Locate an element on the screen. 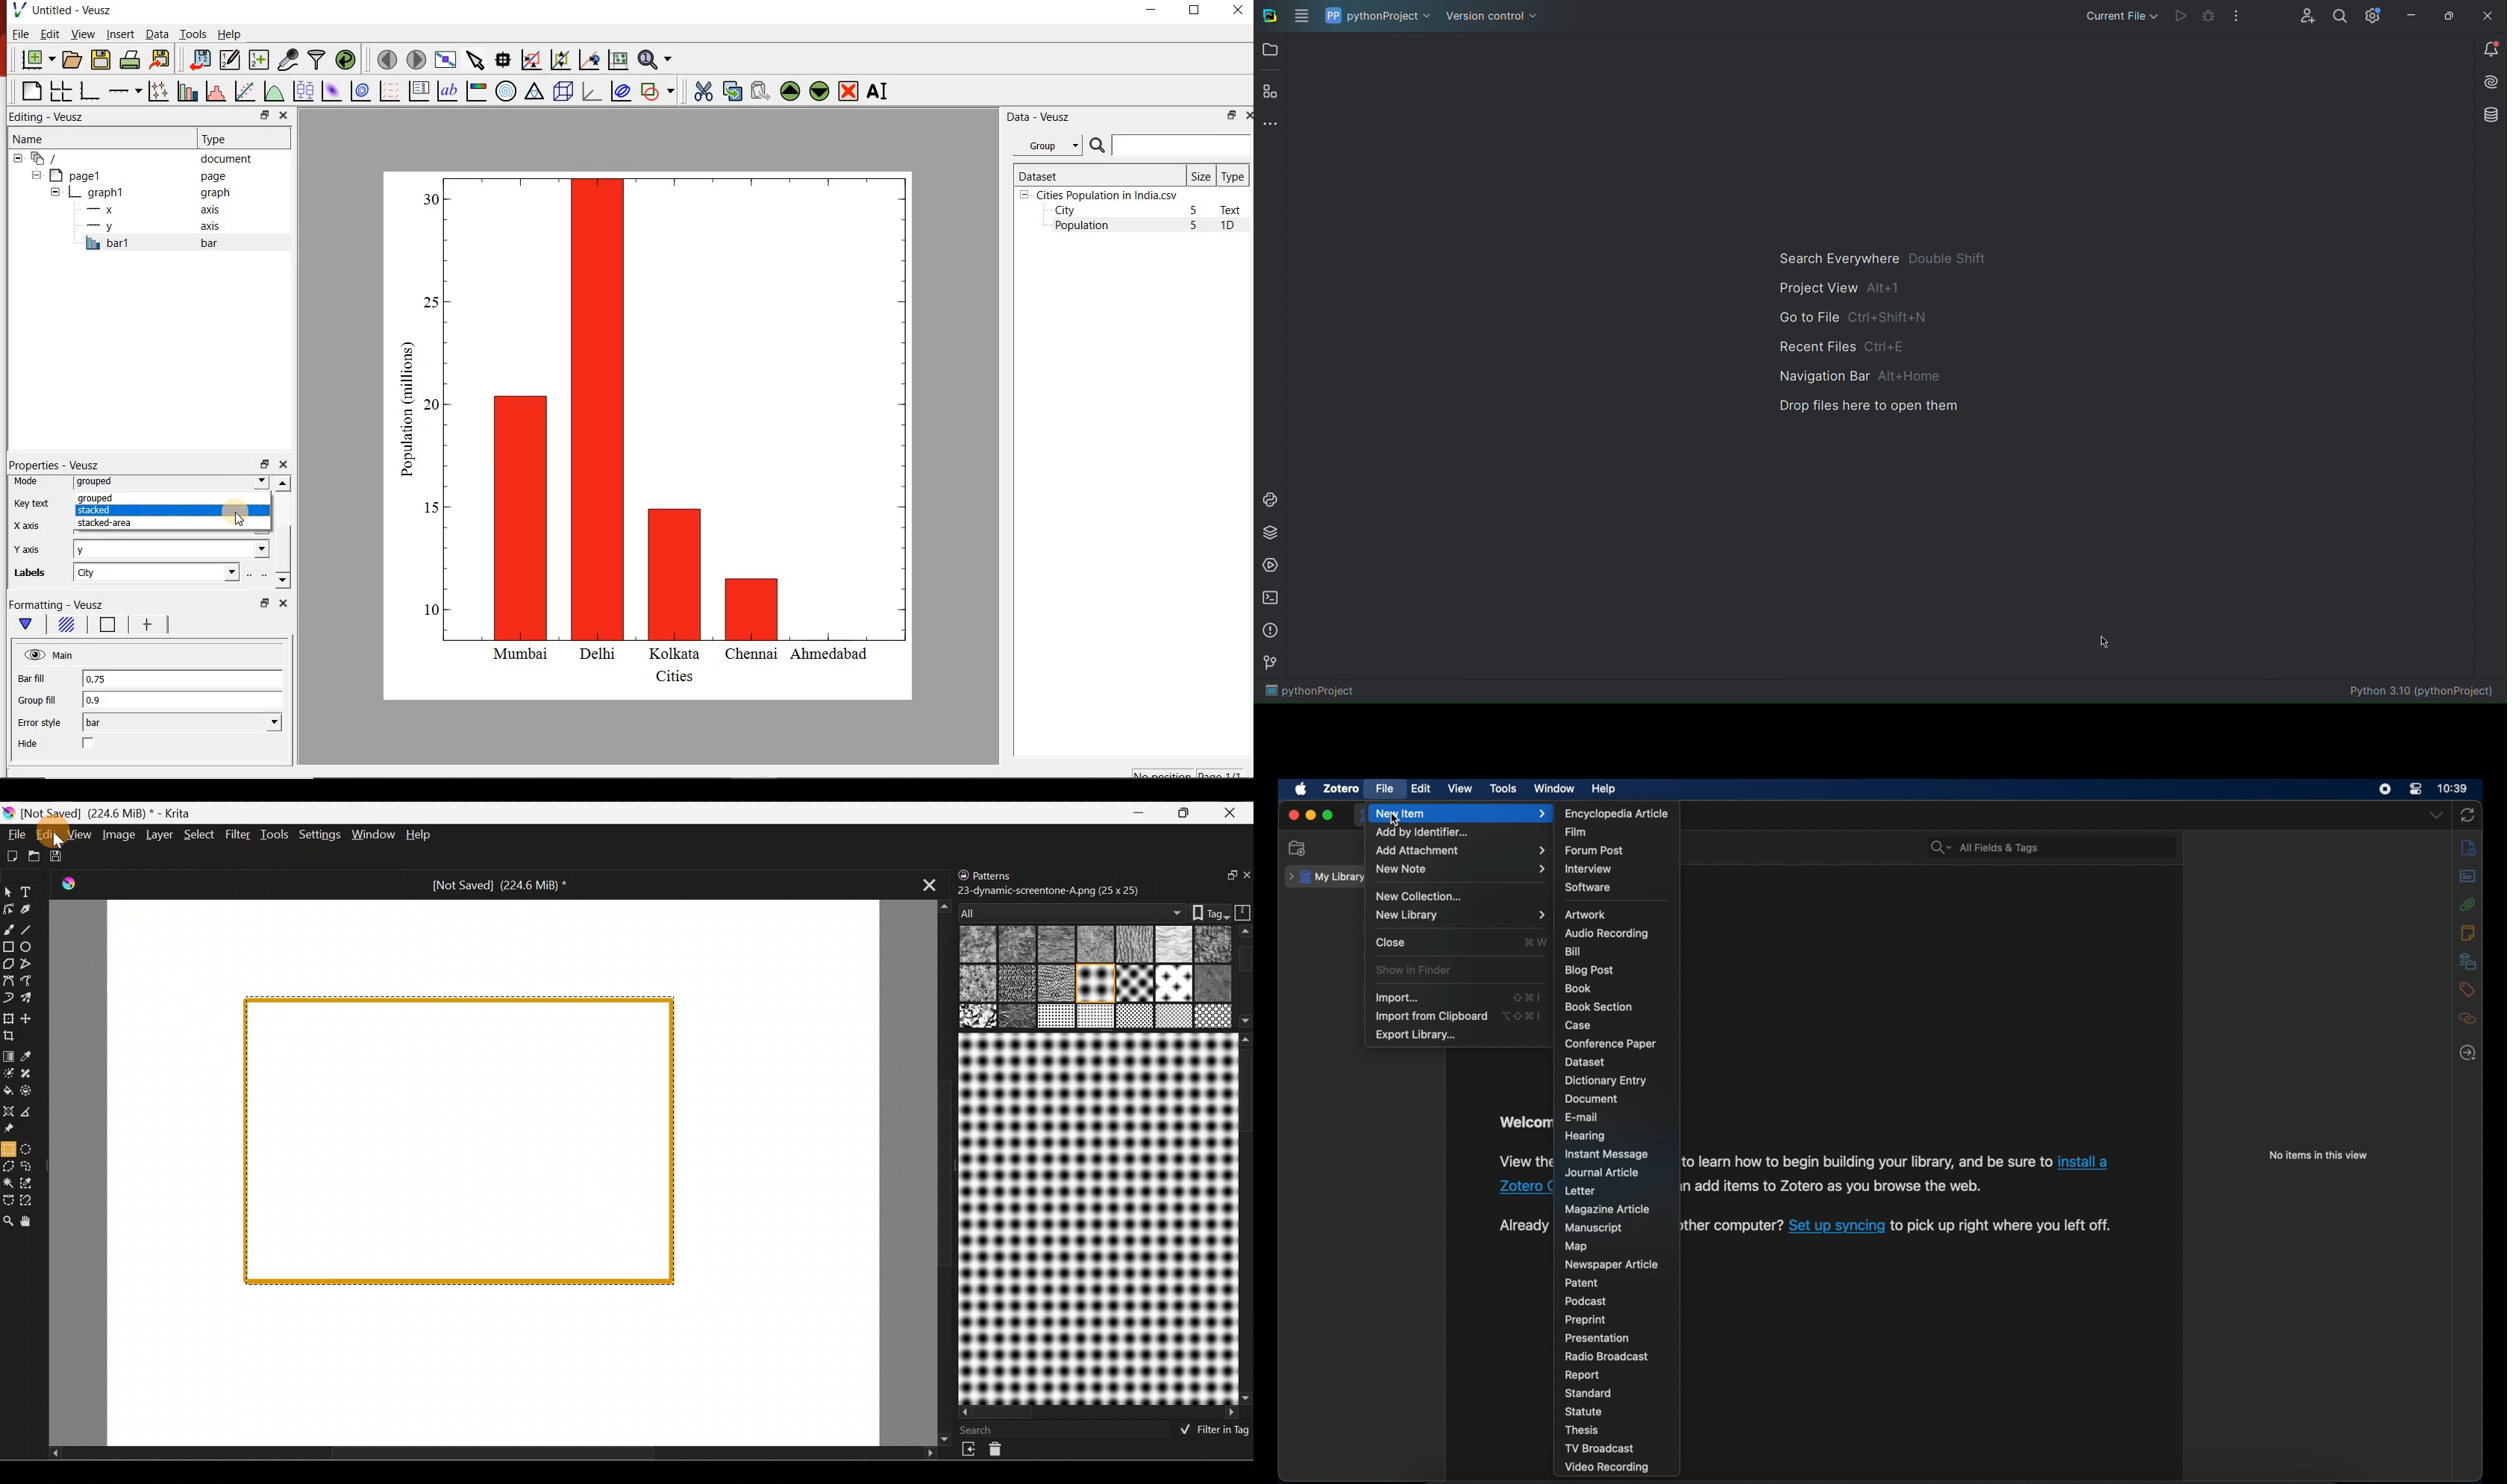  magazine article is located at coordinates (1609, 1210).